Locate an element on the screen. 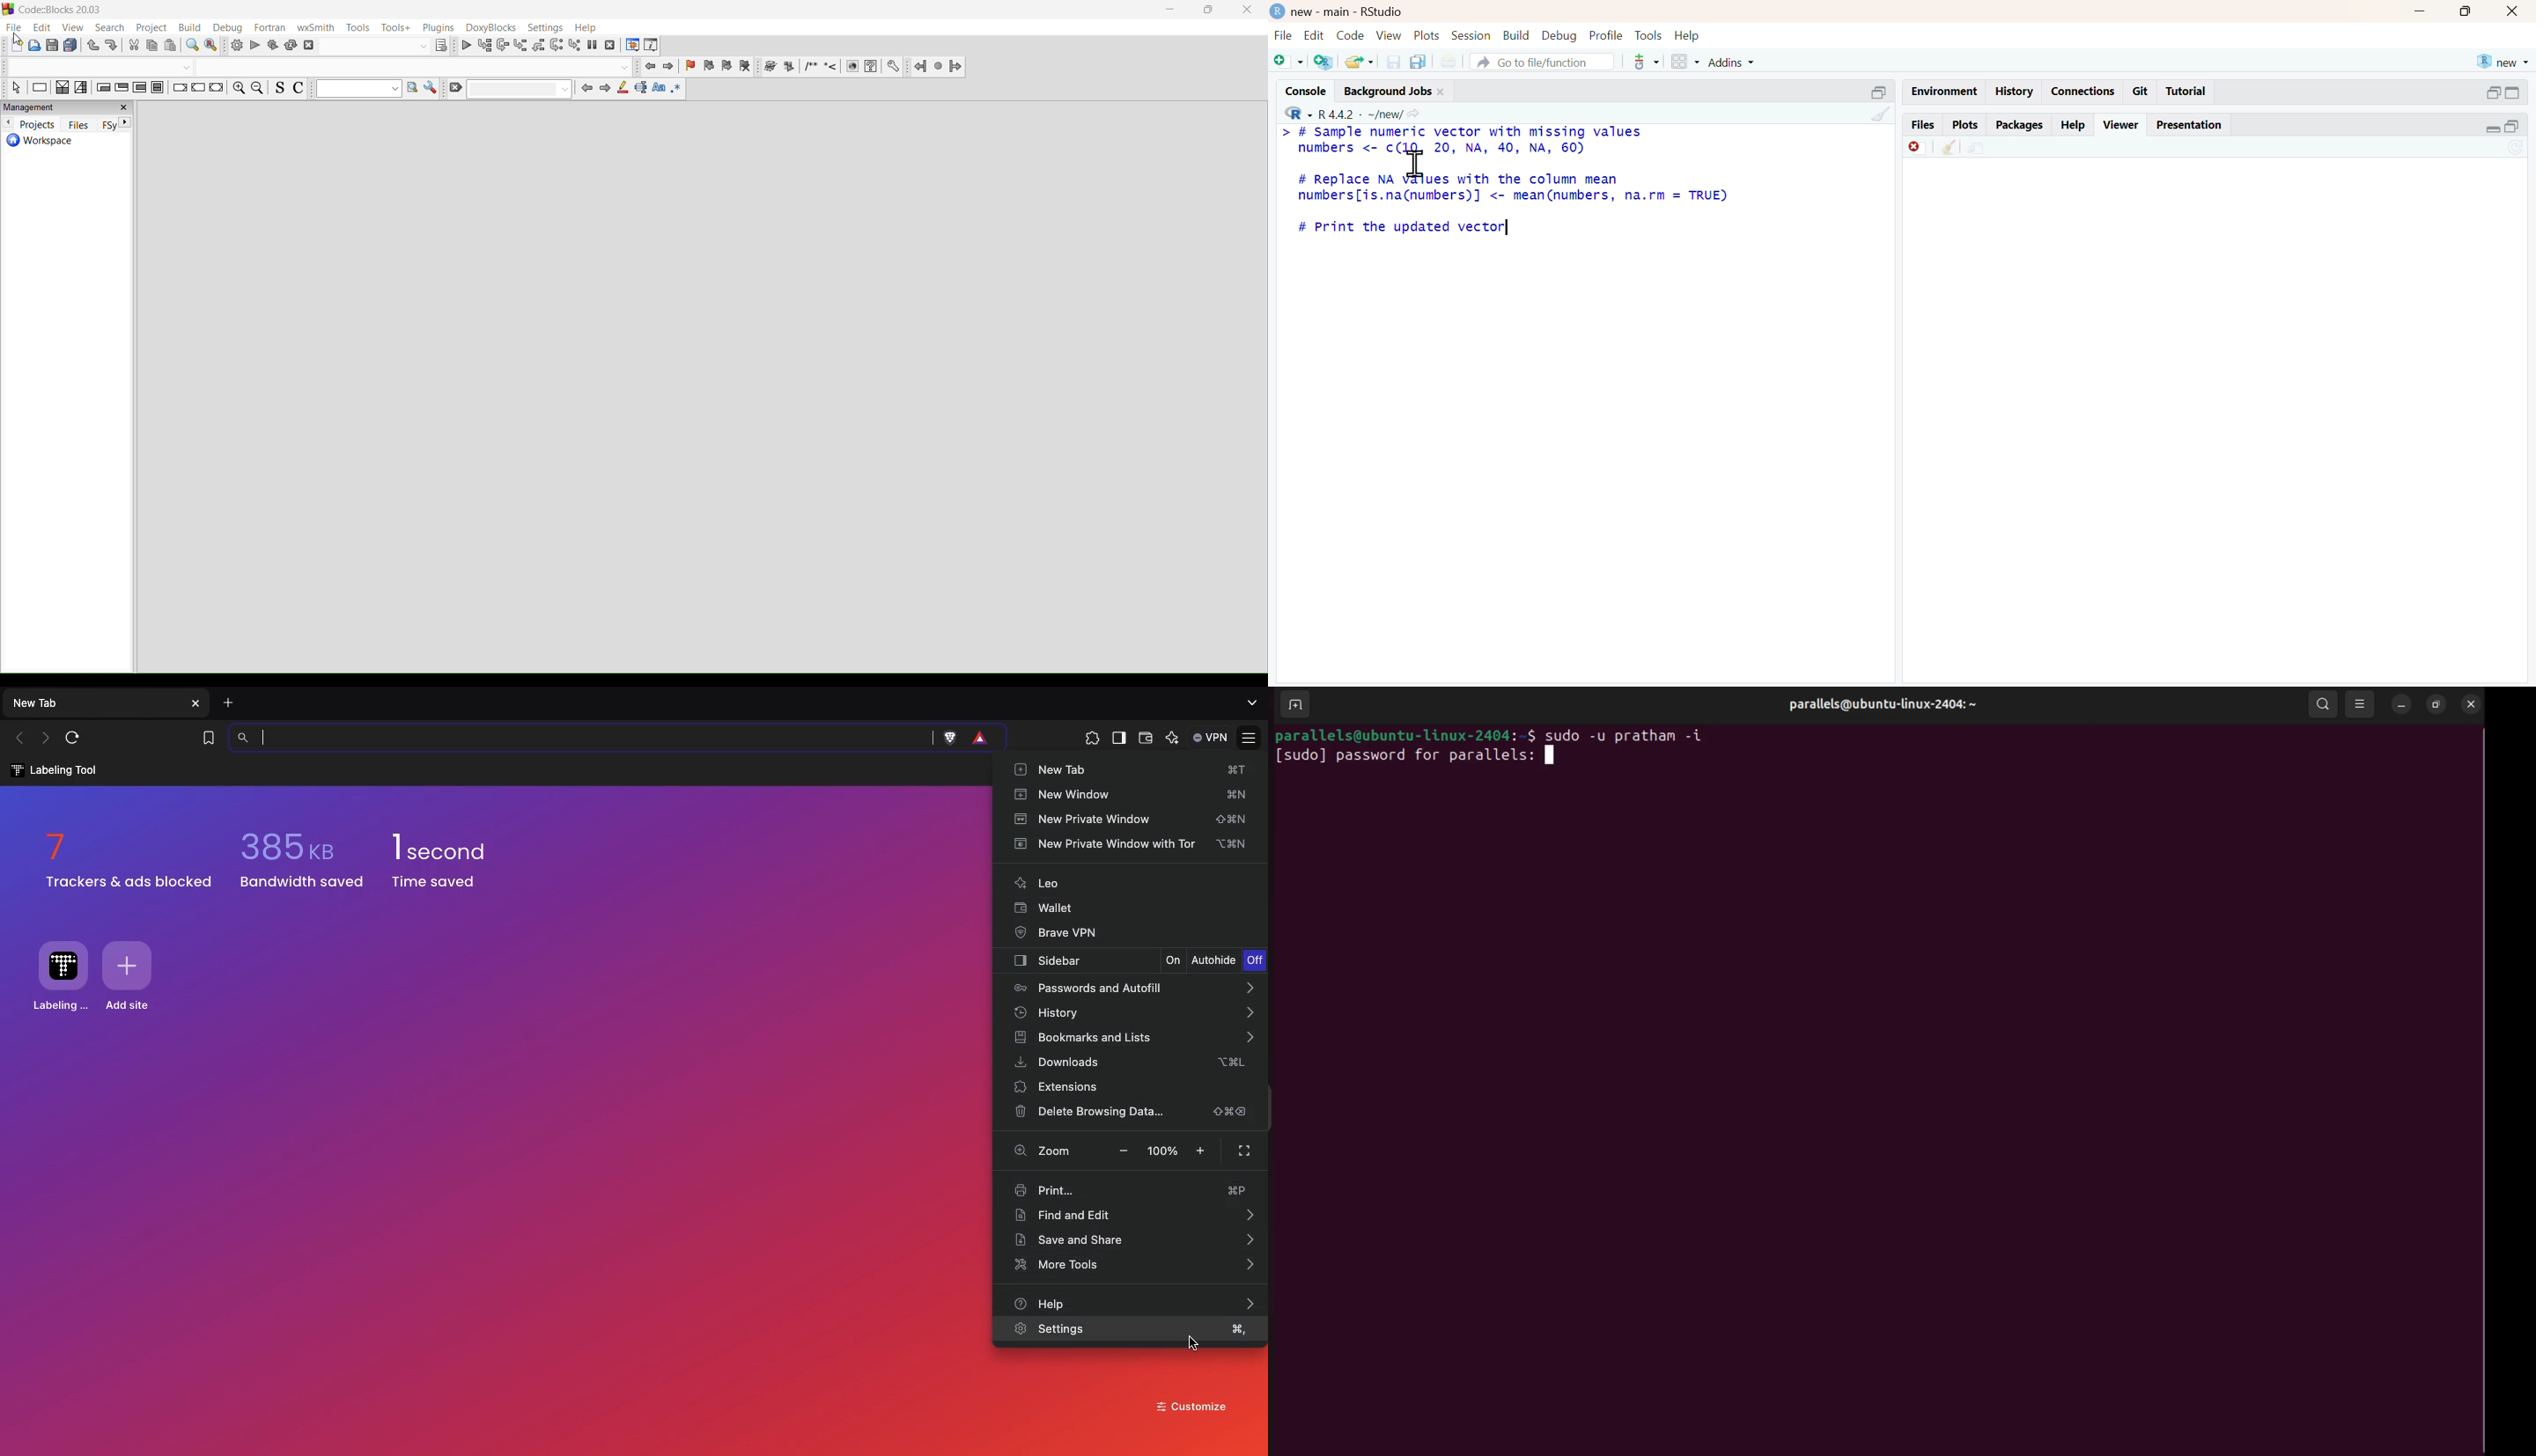 The width and height of the screenshot is (2548, 1456). add file as is located at coordinates (1289, 62).